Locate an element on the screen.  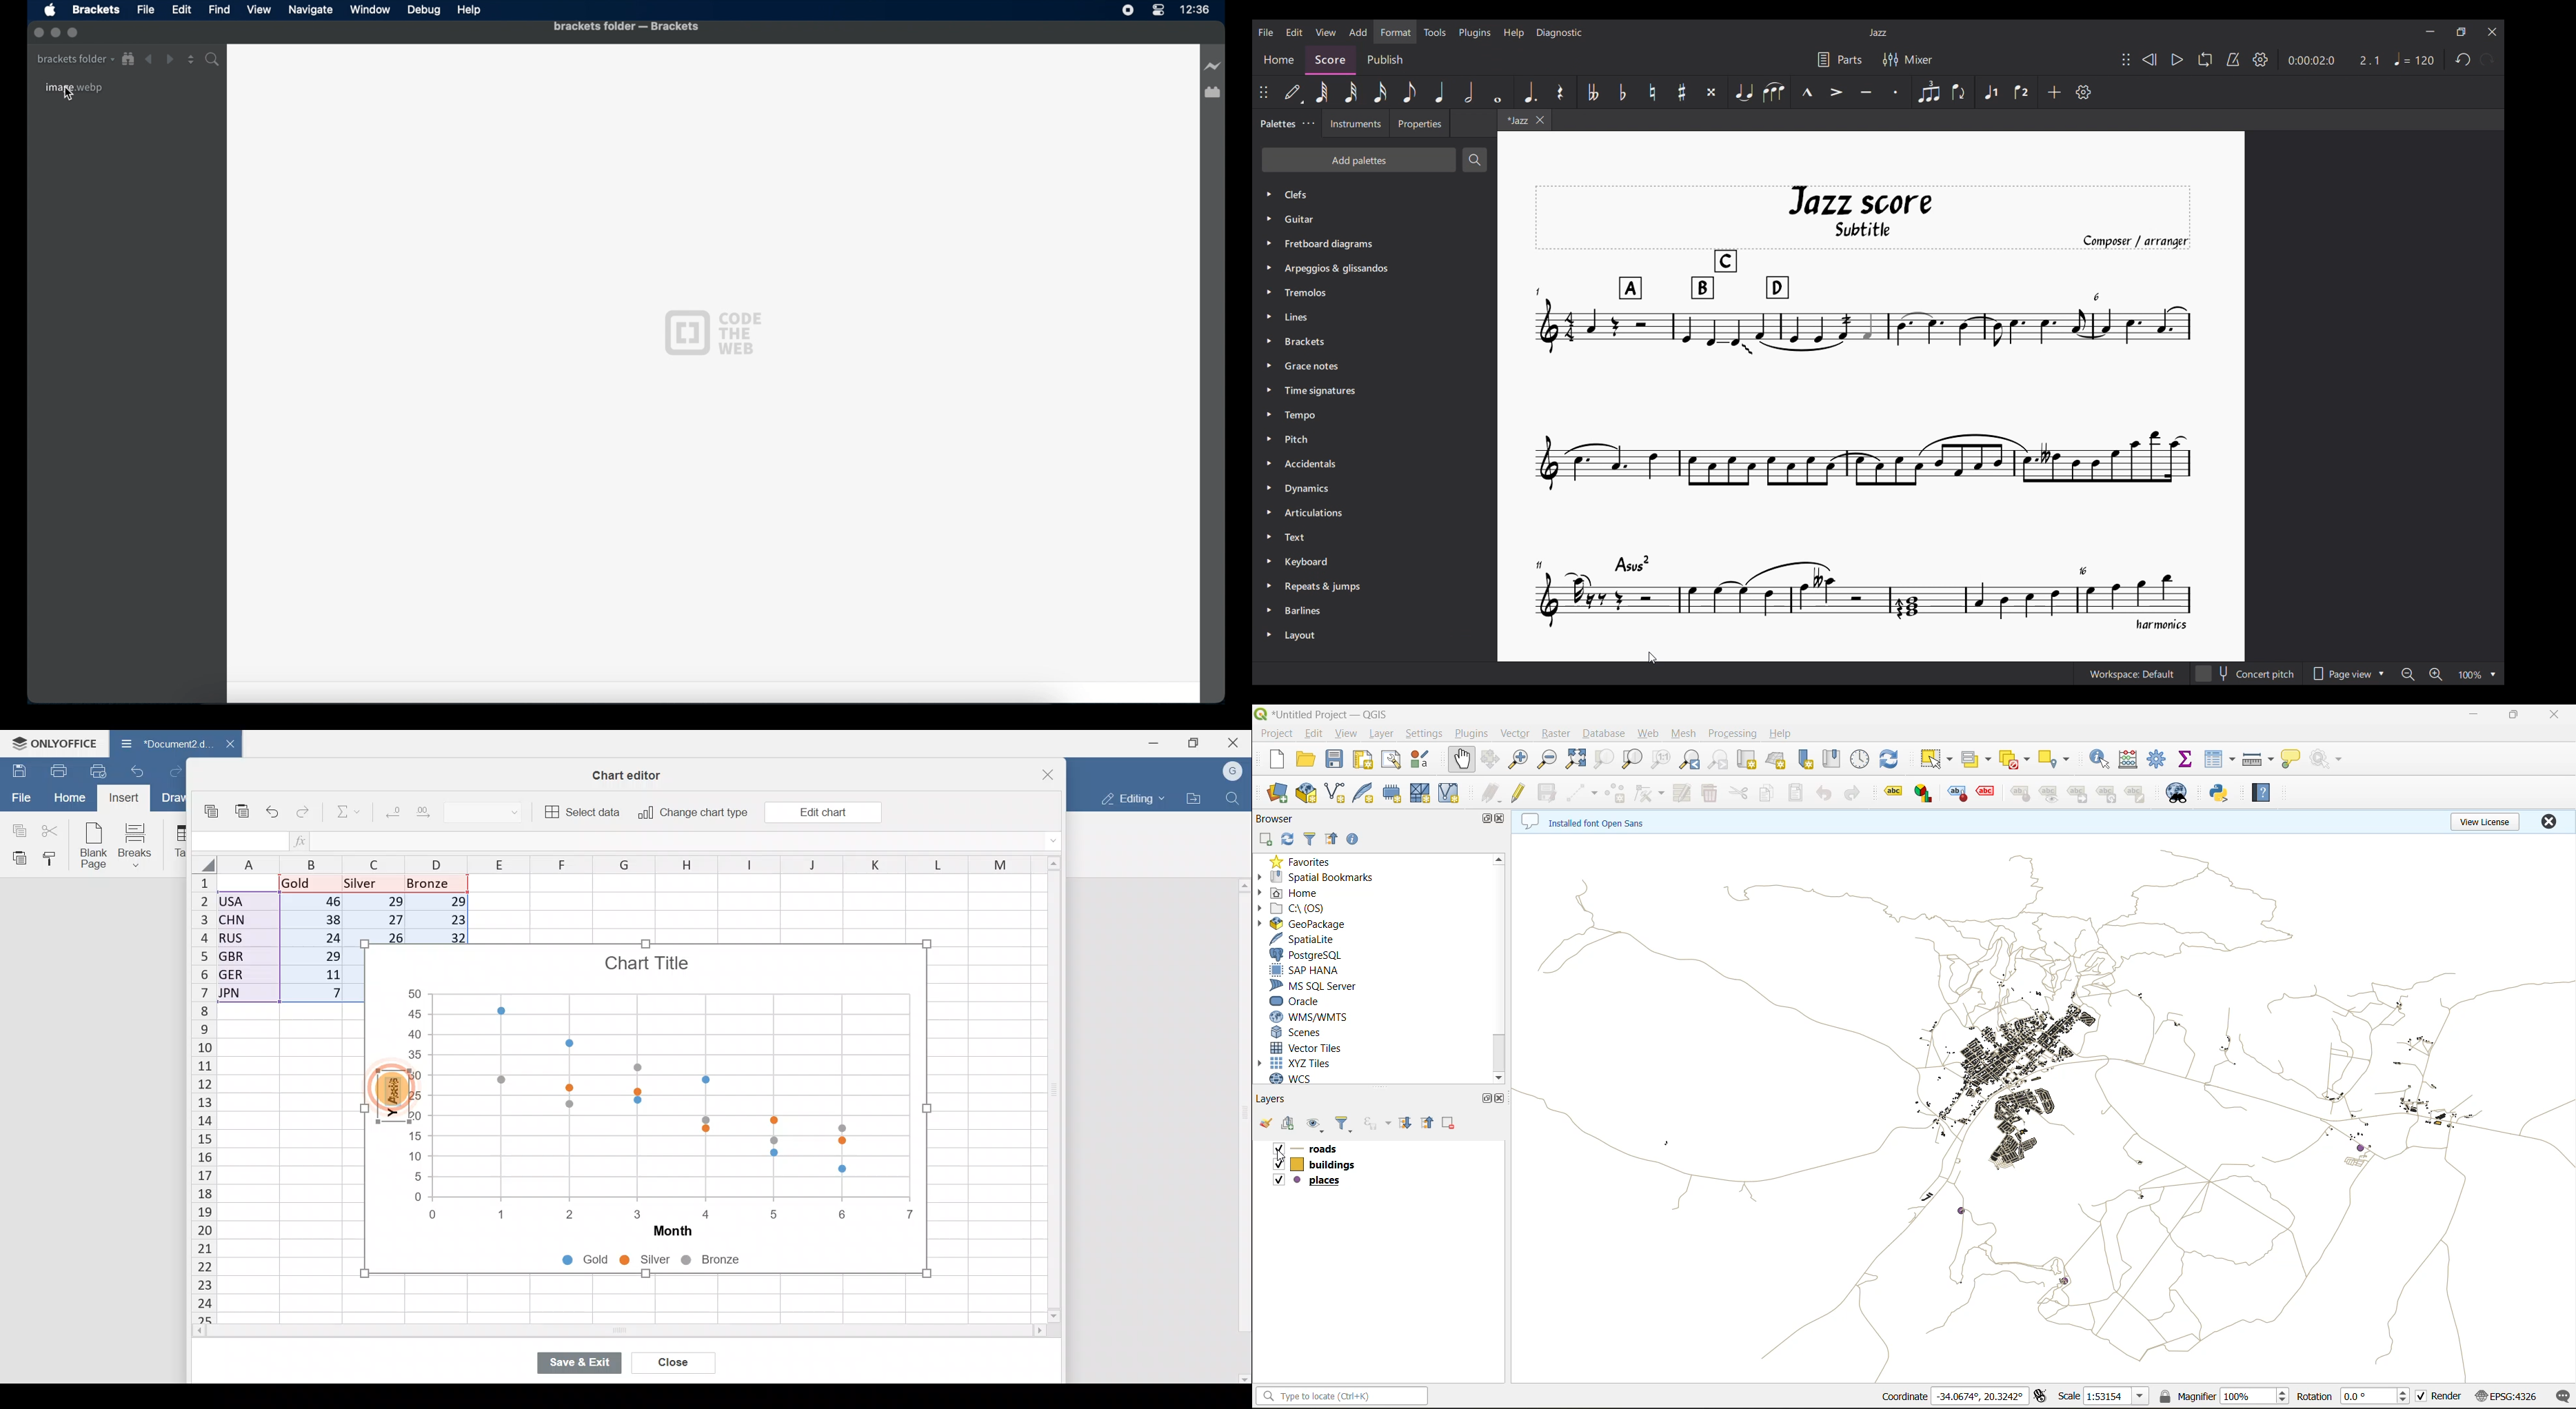
plugins is located at coordinates (1474, 733).